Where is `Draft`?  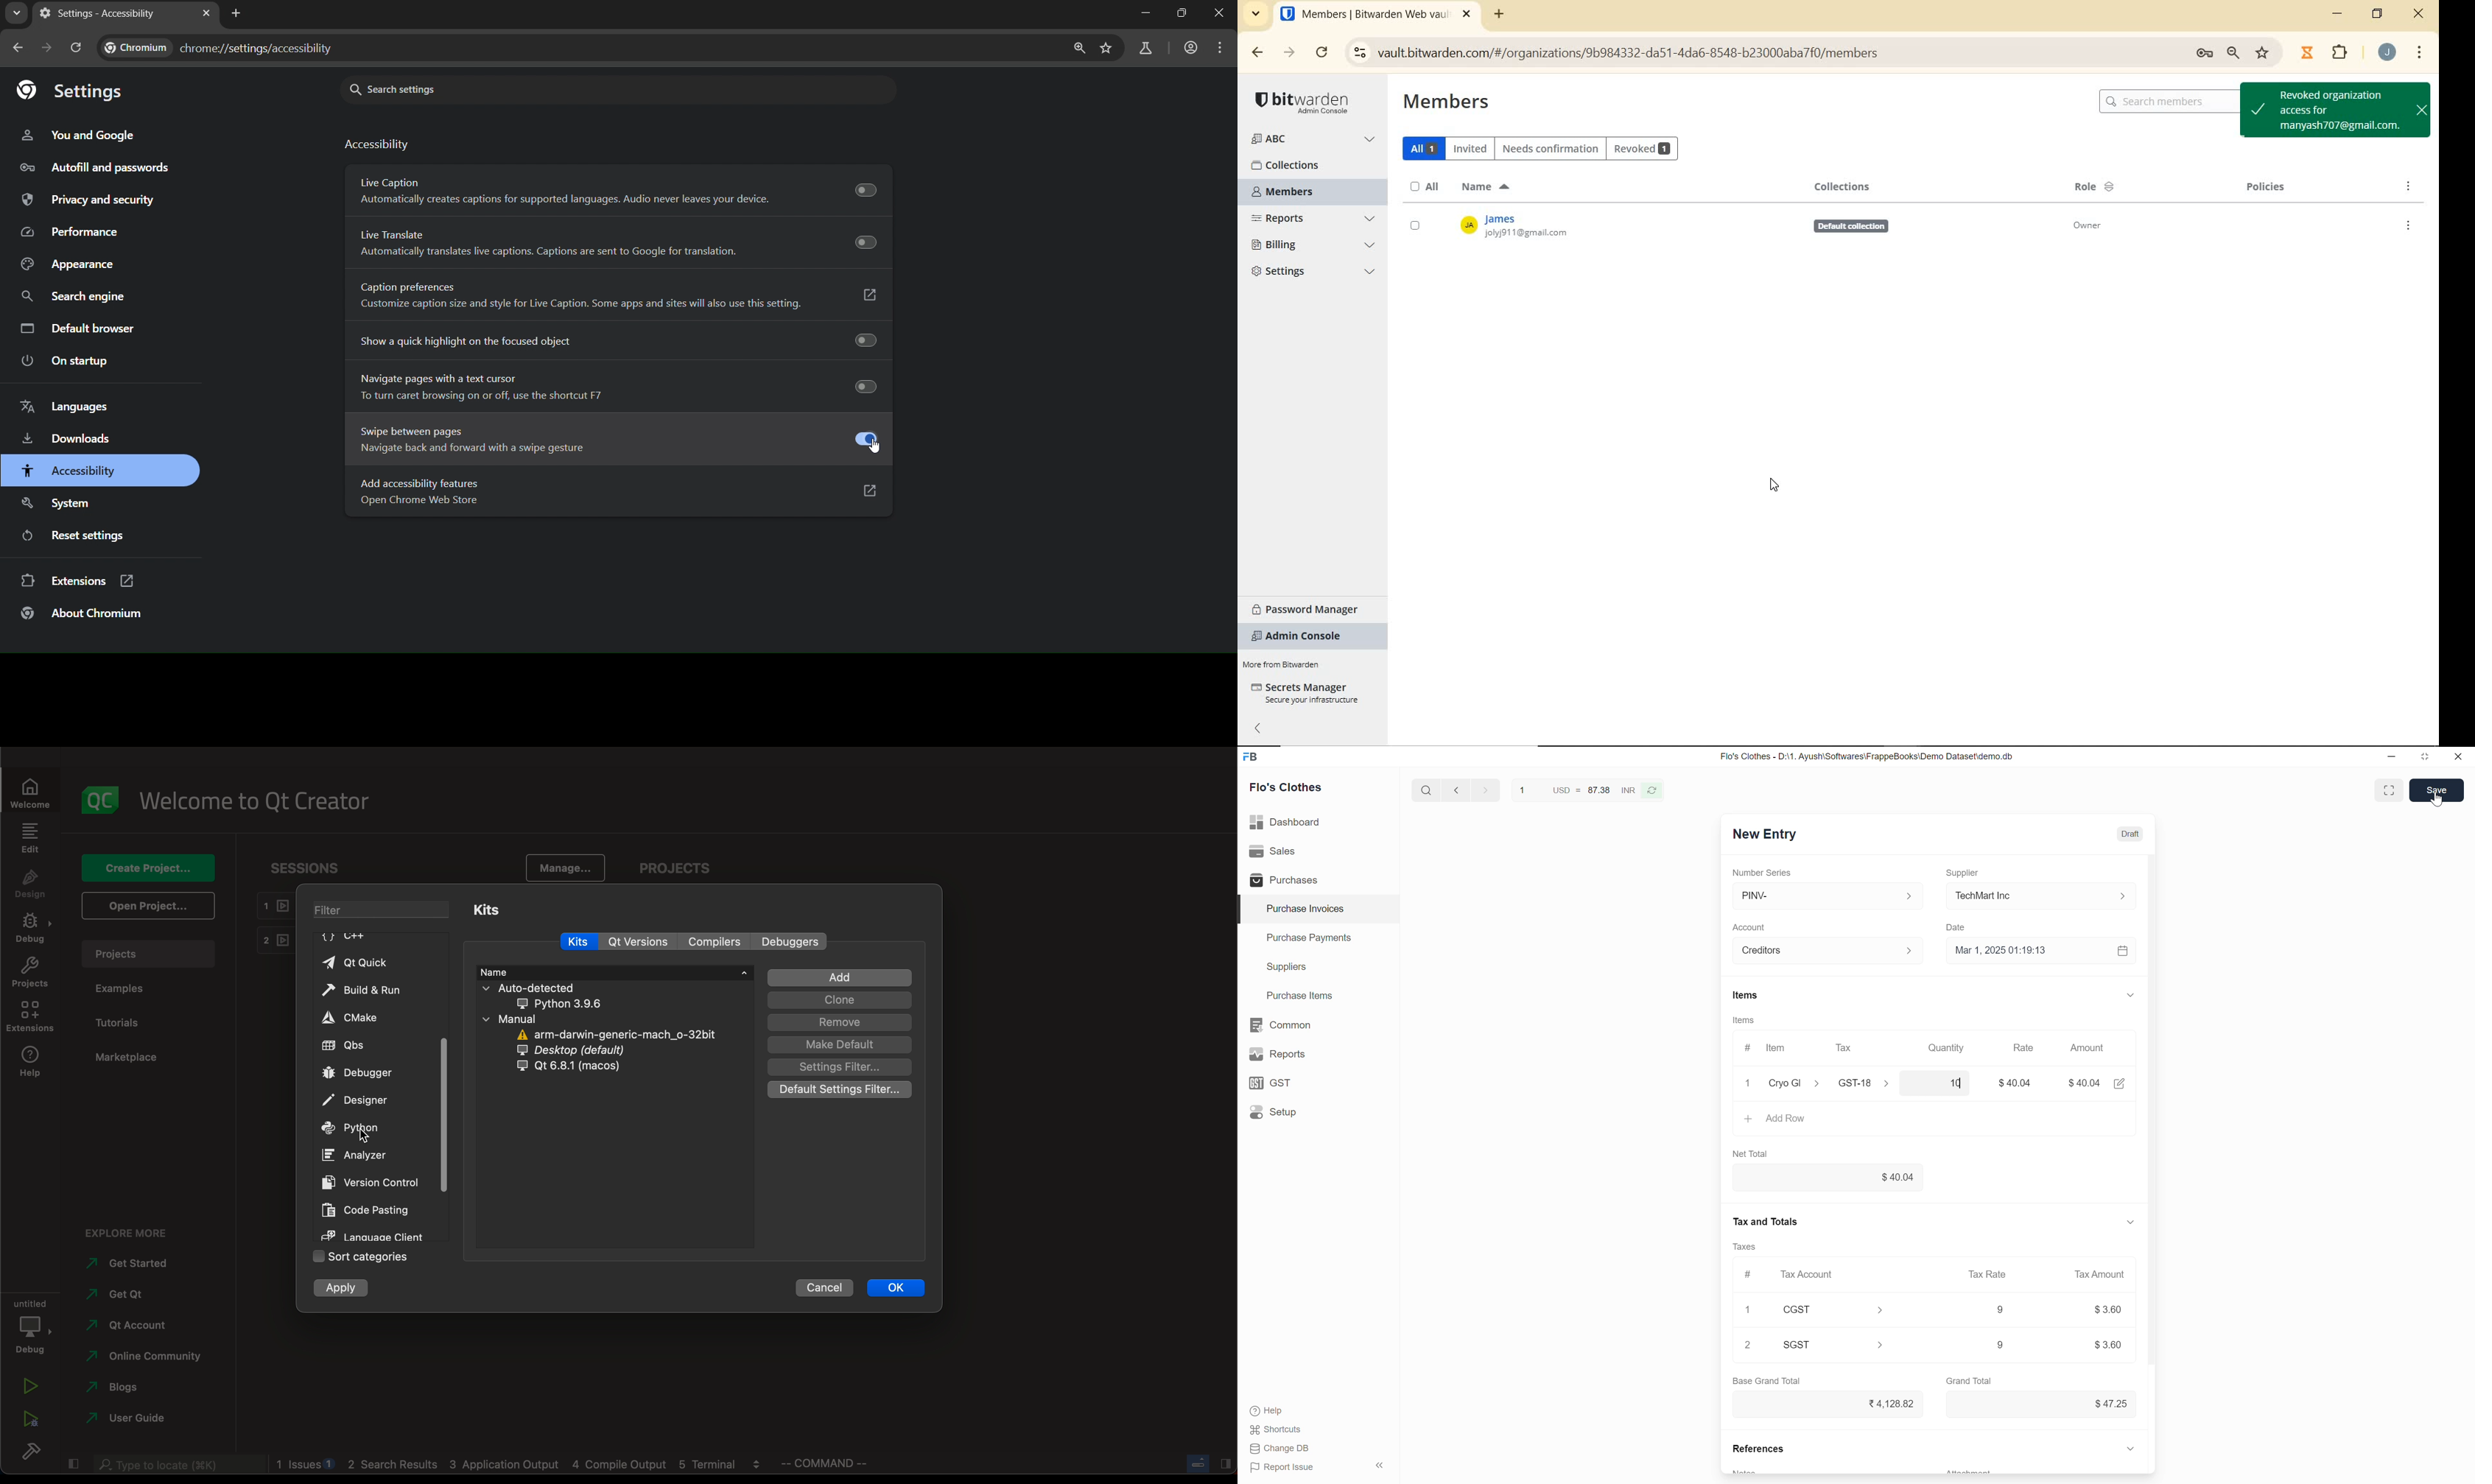
Draft is located at coordinates (2131, 835).